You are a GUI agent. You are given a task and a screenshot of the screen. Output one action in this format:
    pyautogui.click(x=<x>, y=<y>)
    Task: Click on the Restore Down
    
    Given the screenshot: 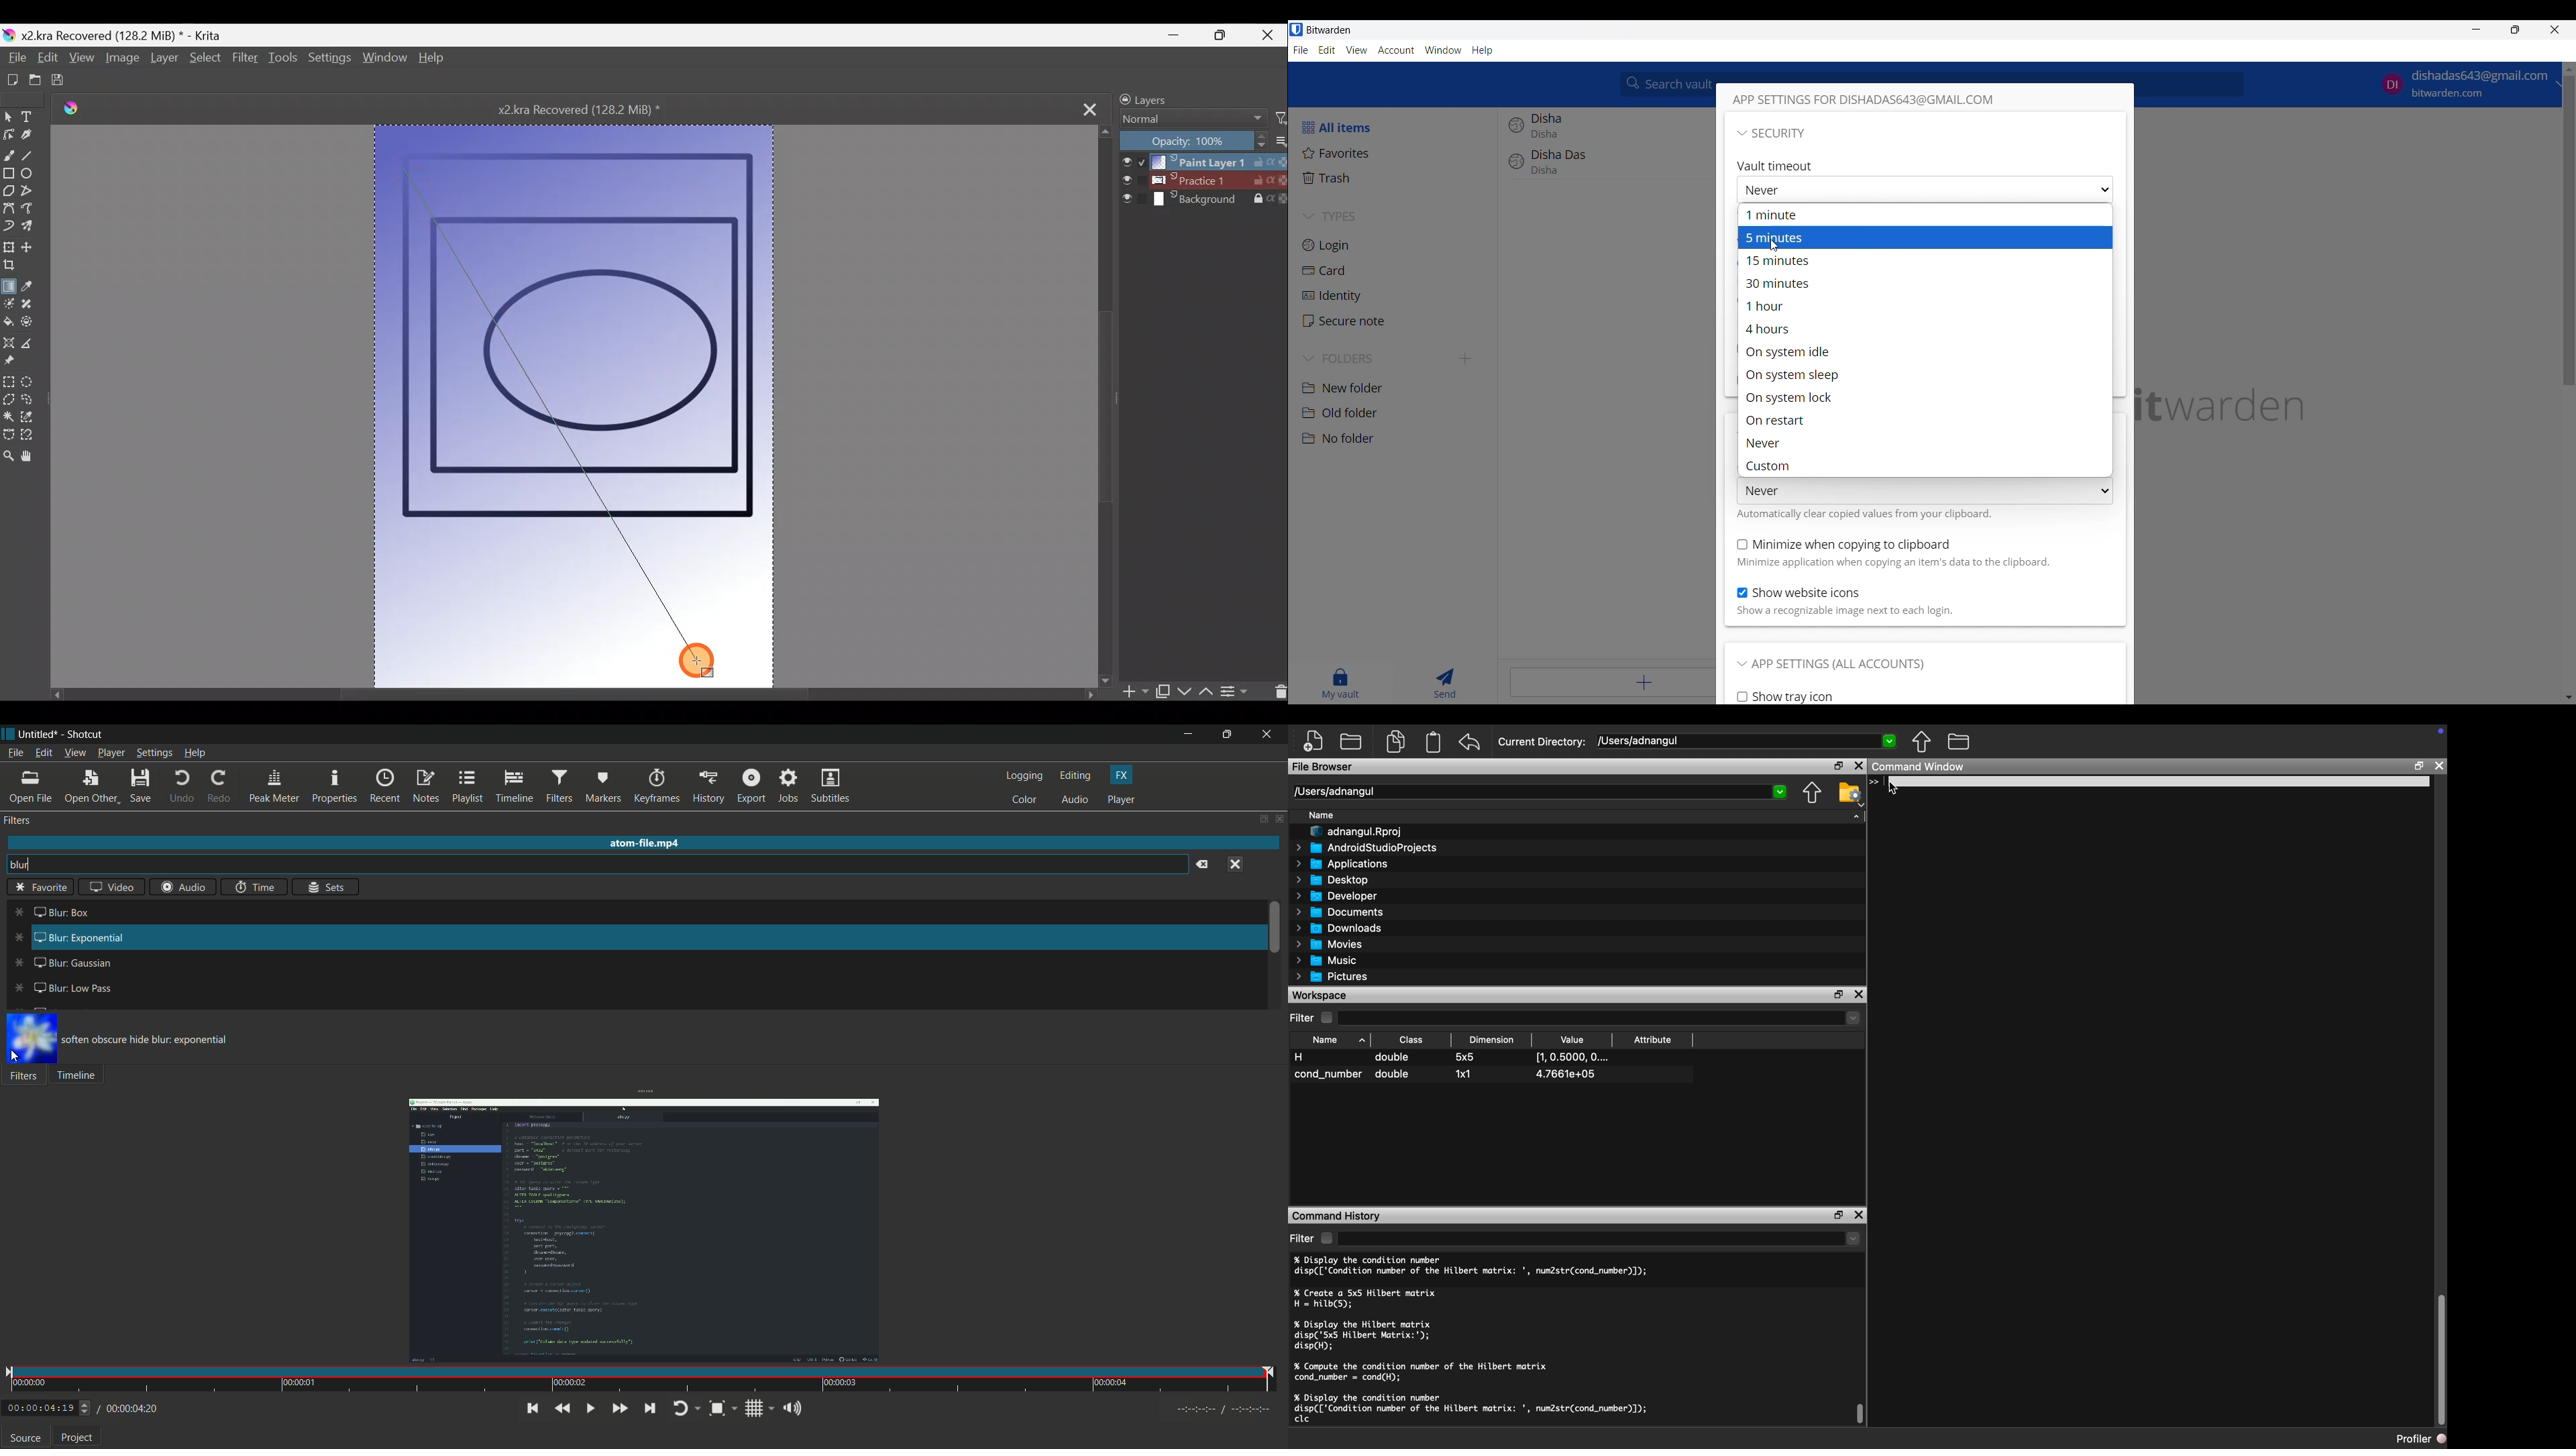 What is the action you would take?
    pyautogui.click(x=1838, y=1215)
    